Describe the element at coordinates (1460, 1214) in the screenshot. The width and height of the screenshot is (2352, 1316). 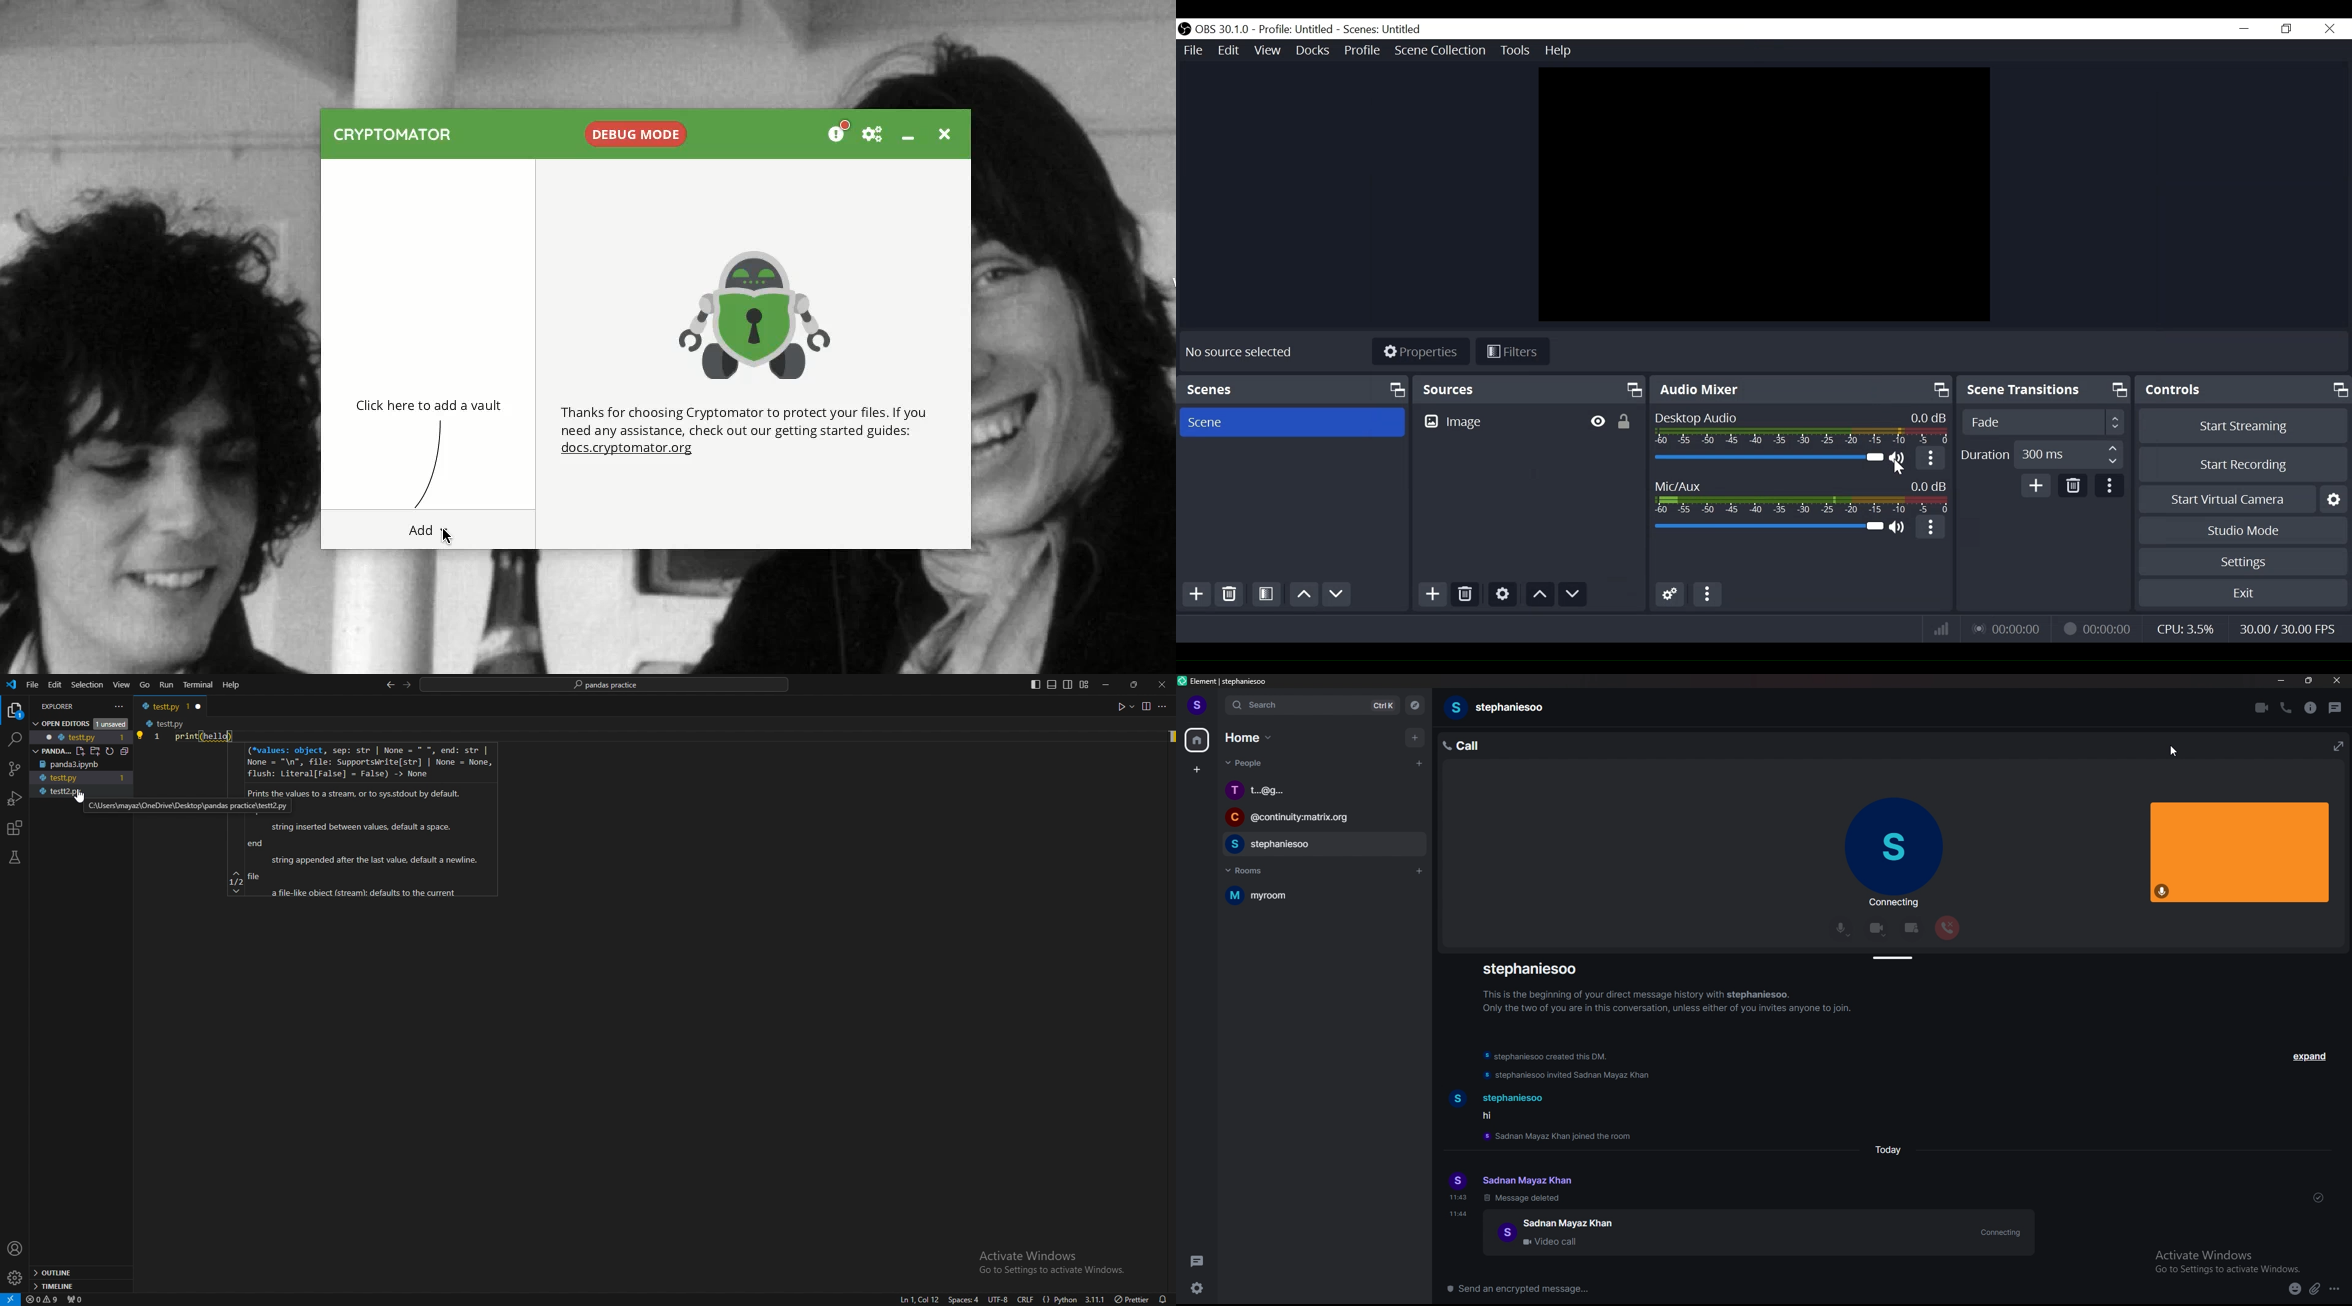
I see `time` at that location.